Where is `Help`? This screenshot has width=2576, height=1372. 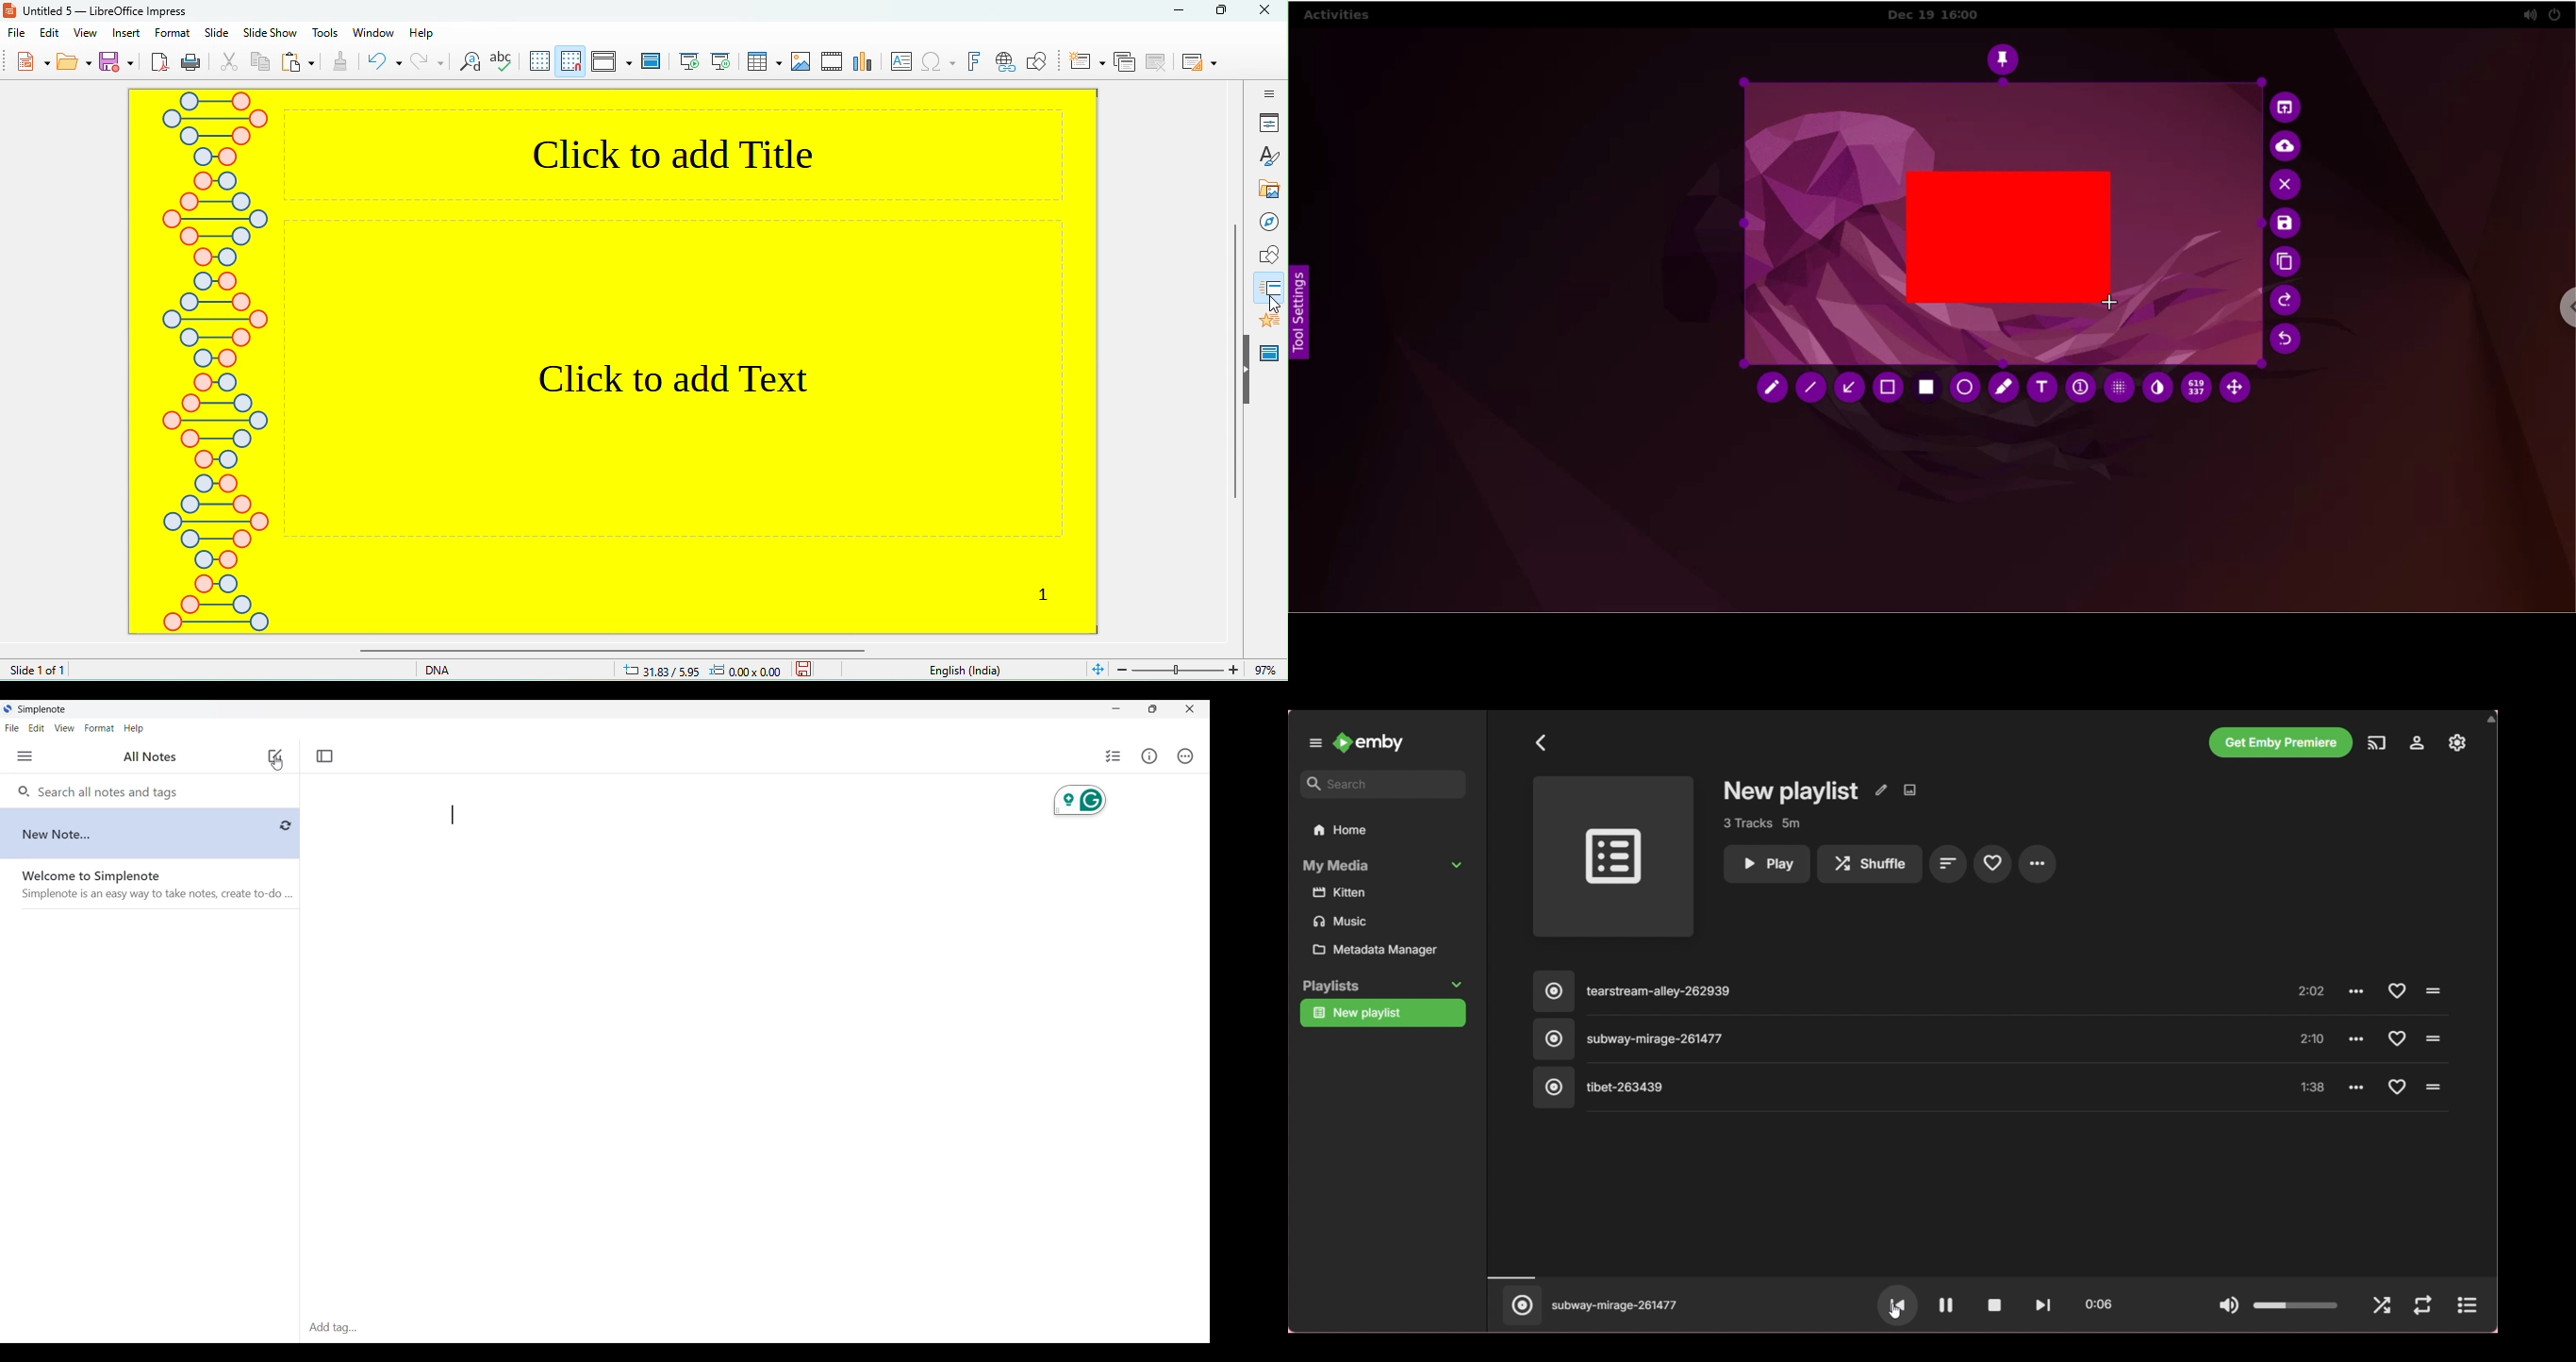
Help is located at coordinates (134, 729).